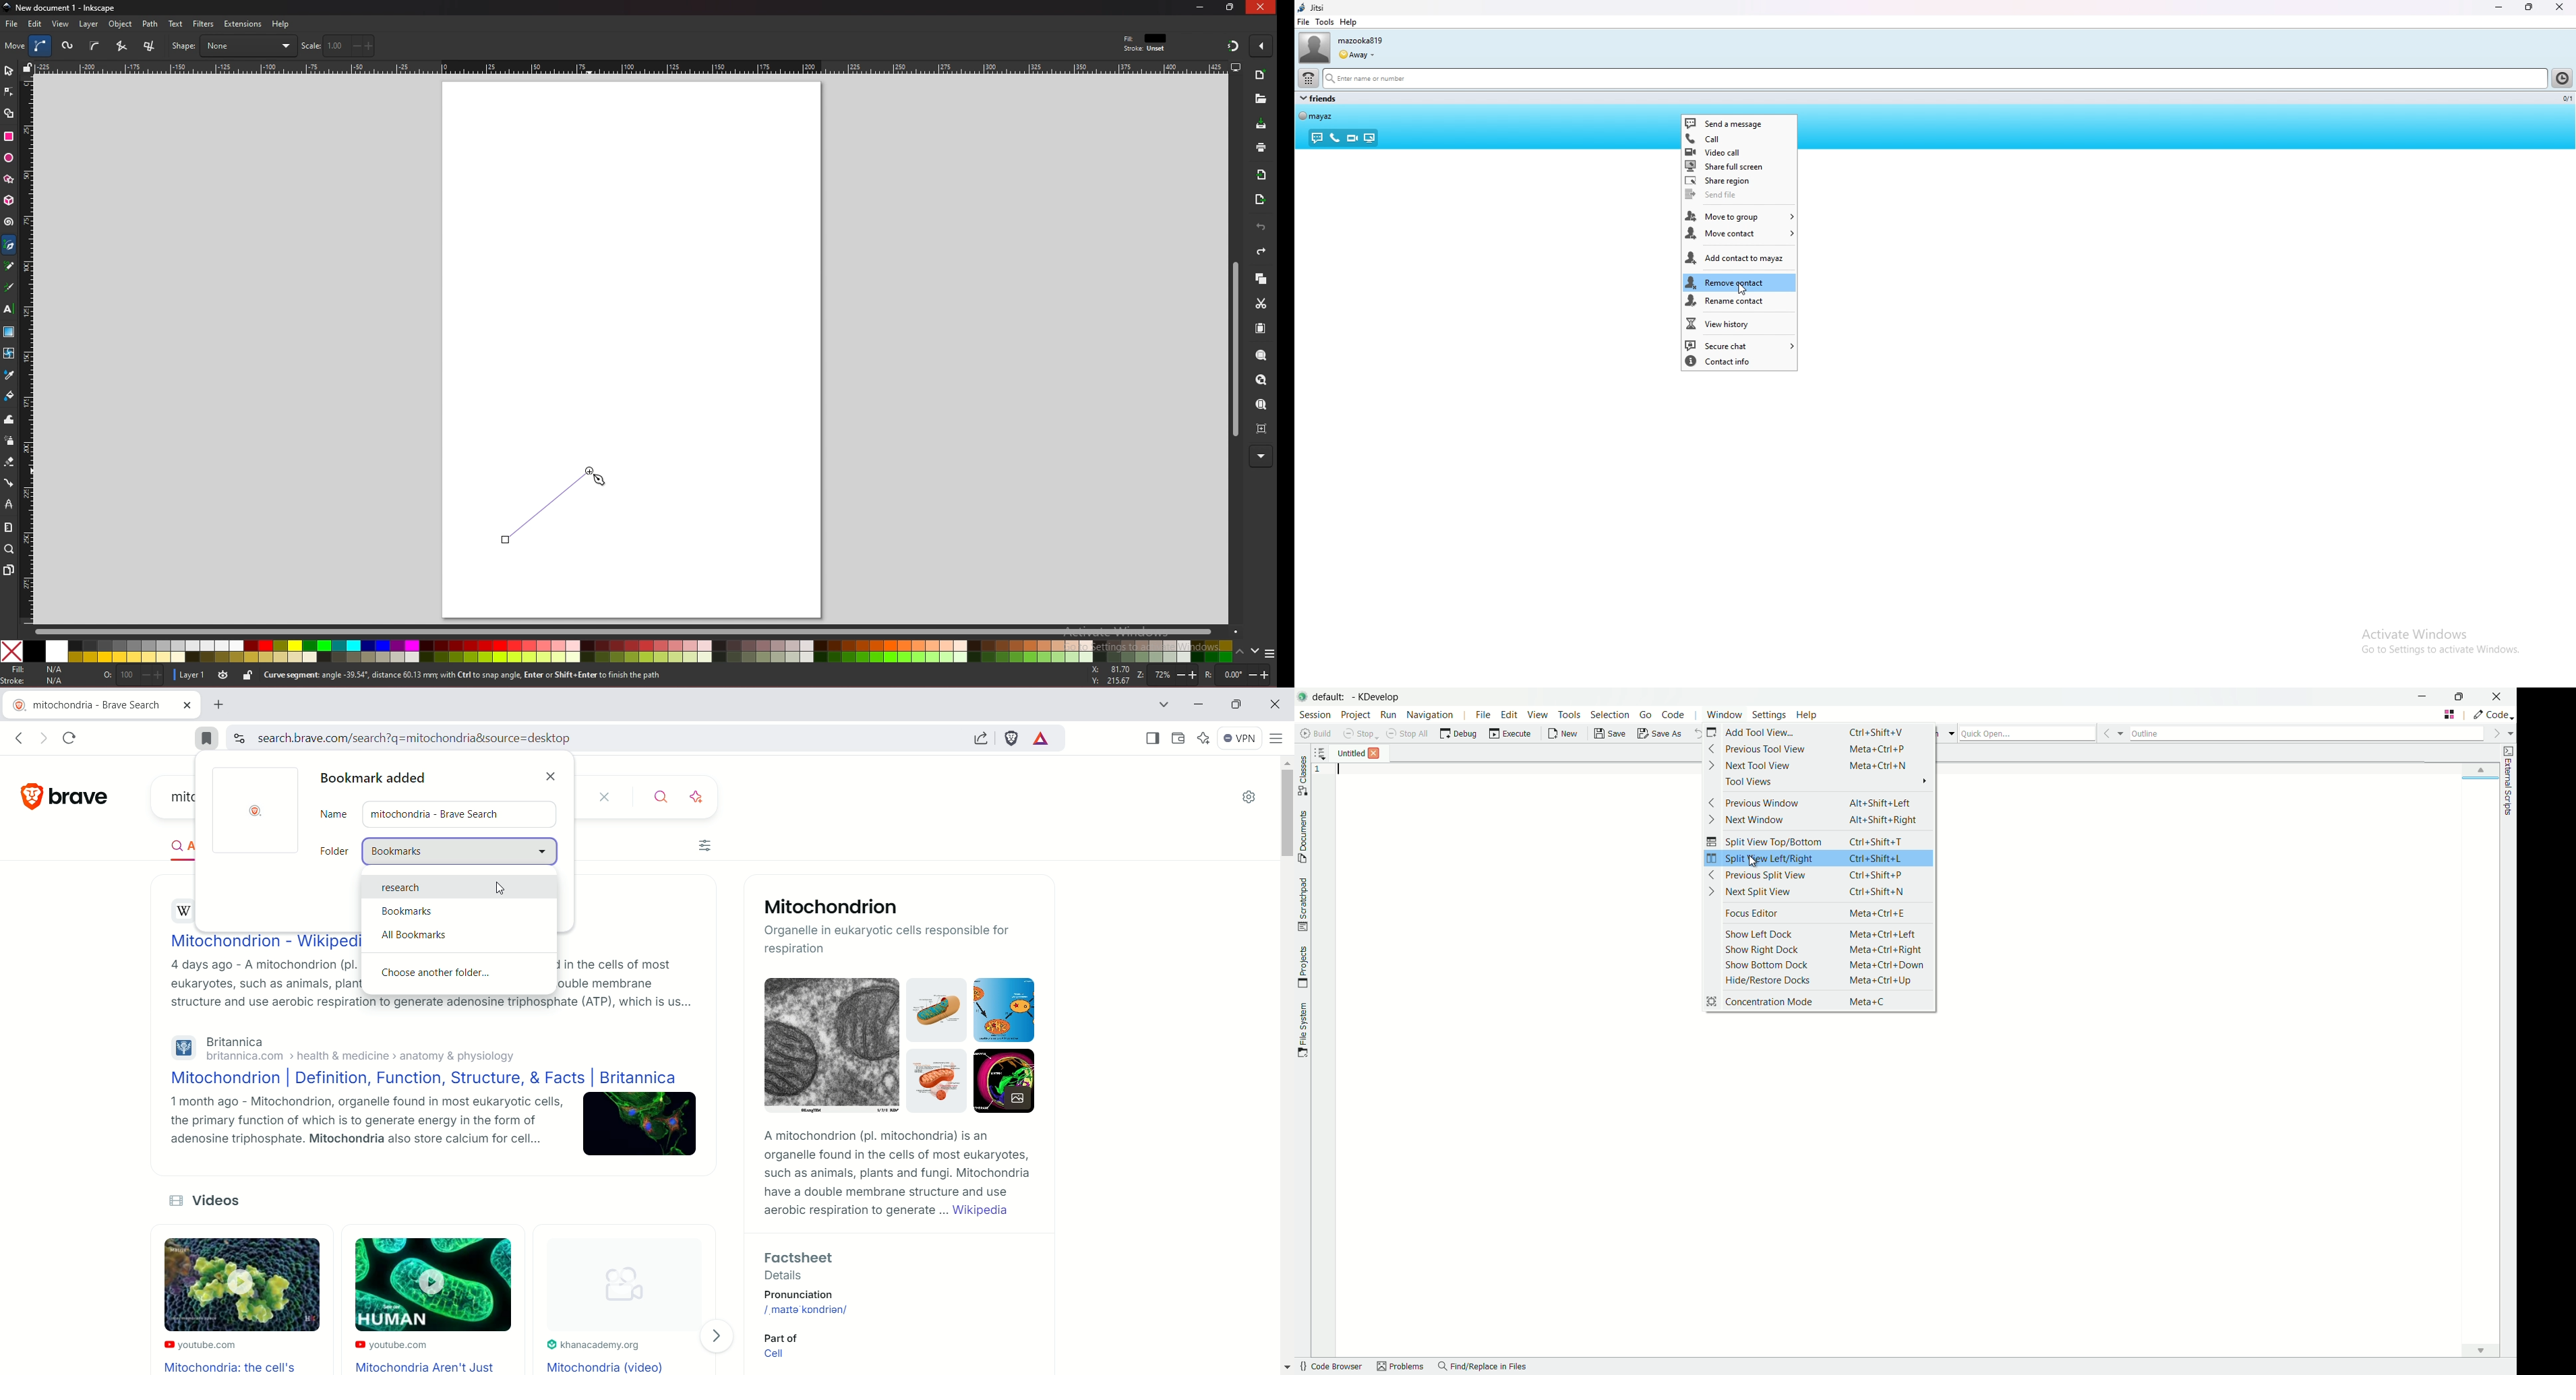 The height and width of the screenshot is (1400, 2576). Describe the element at coordinates (9, 332) in the screenshot. I see `gradient` at that location.